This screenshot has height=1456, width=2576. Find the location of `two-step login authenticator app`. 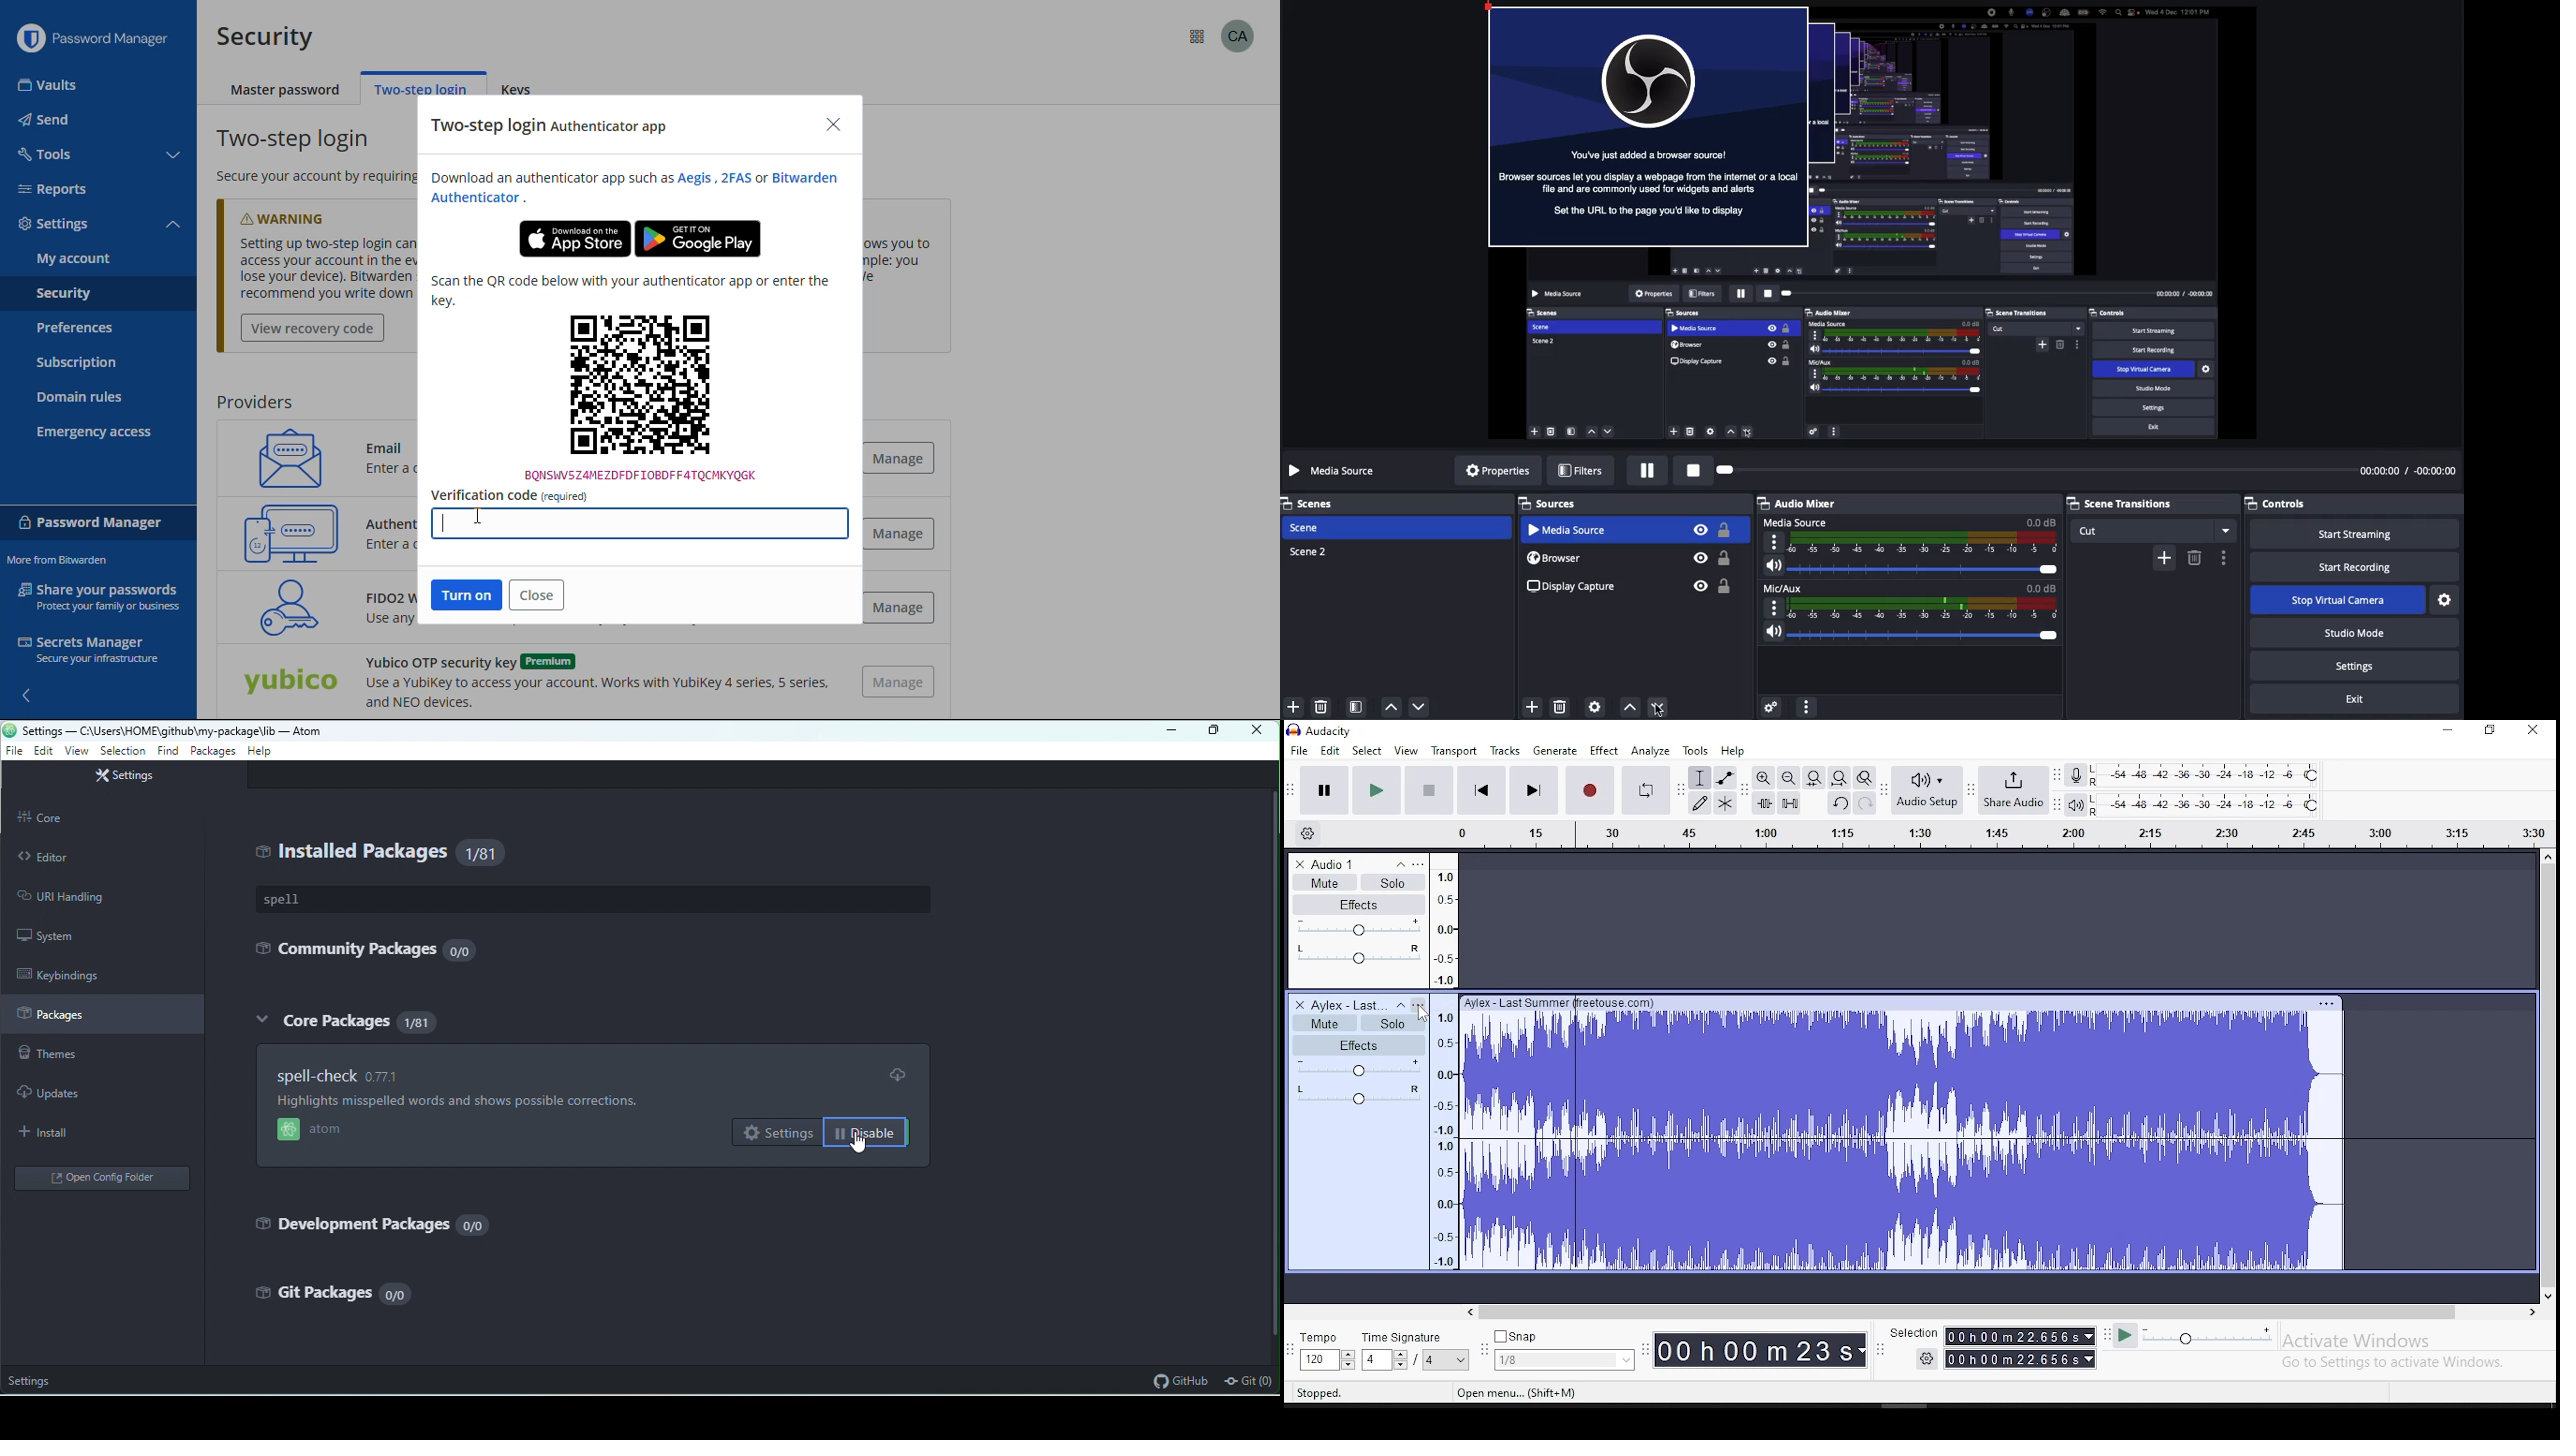

two-step login authenticator app is located at coordinates (551, 127).